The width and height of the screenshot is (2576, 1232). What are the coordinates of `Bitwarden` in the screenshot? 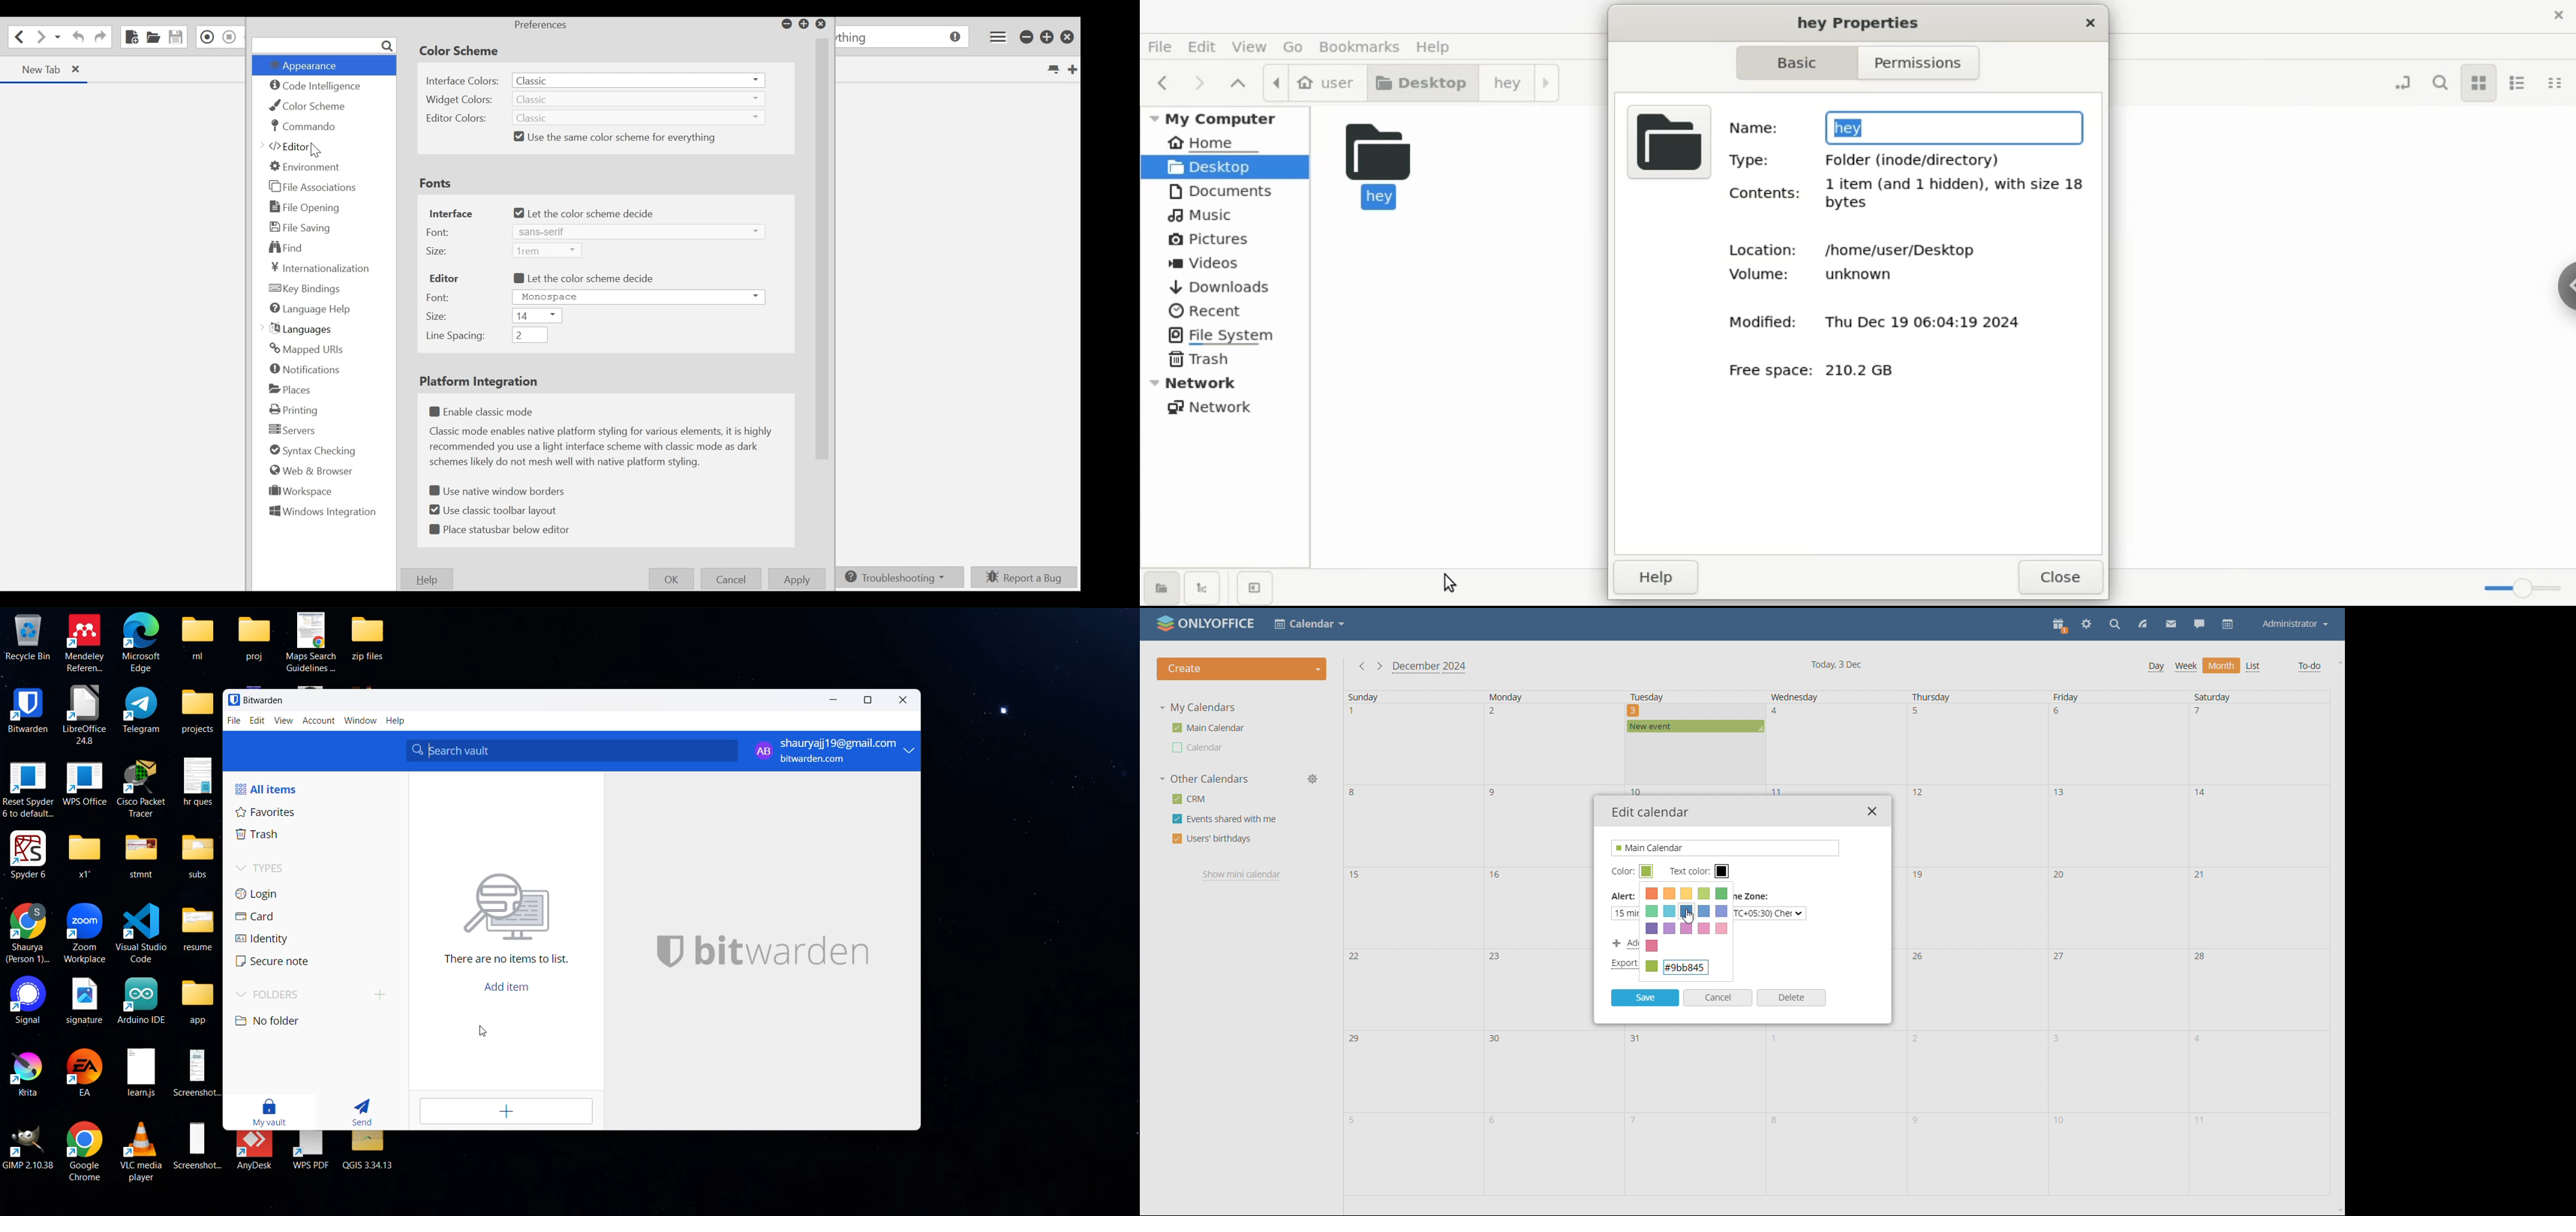 It's located at (256, 699).